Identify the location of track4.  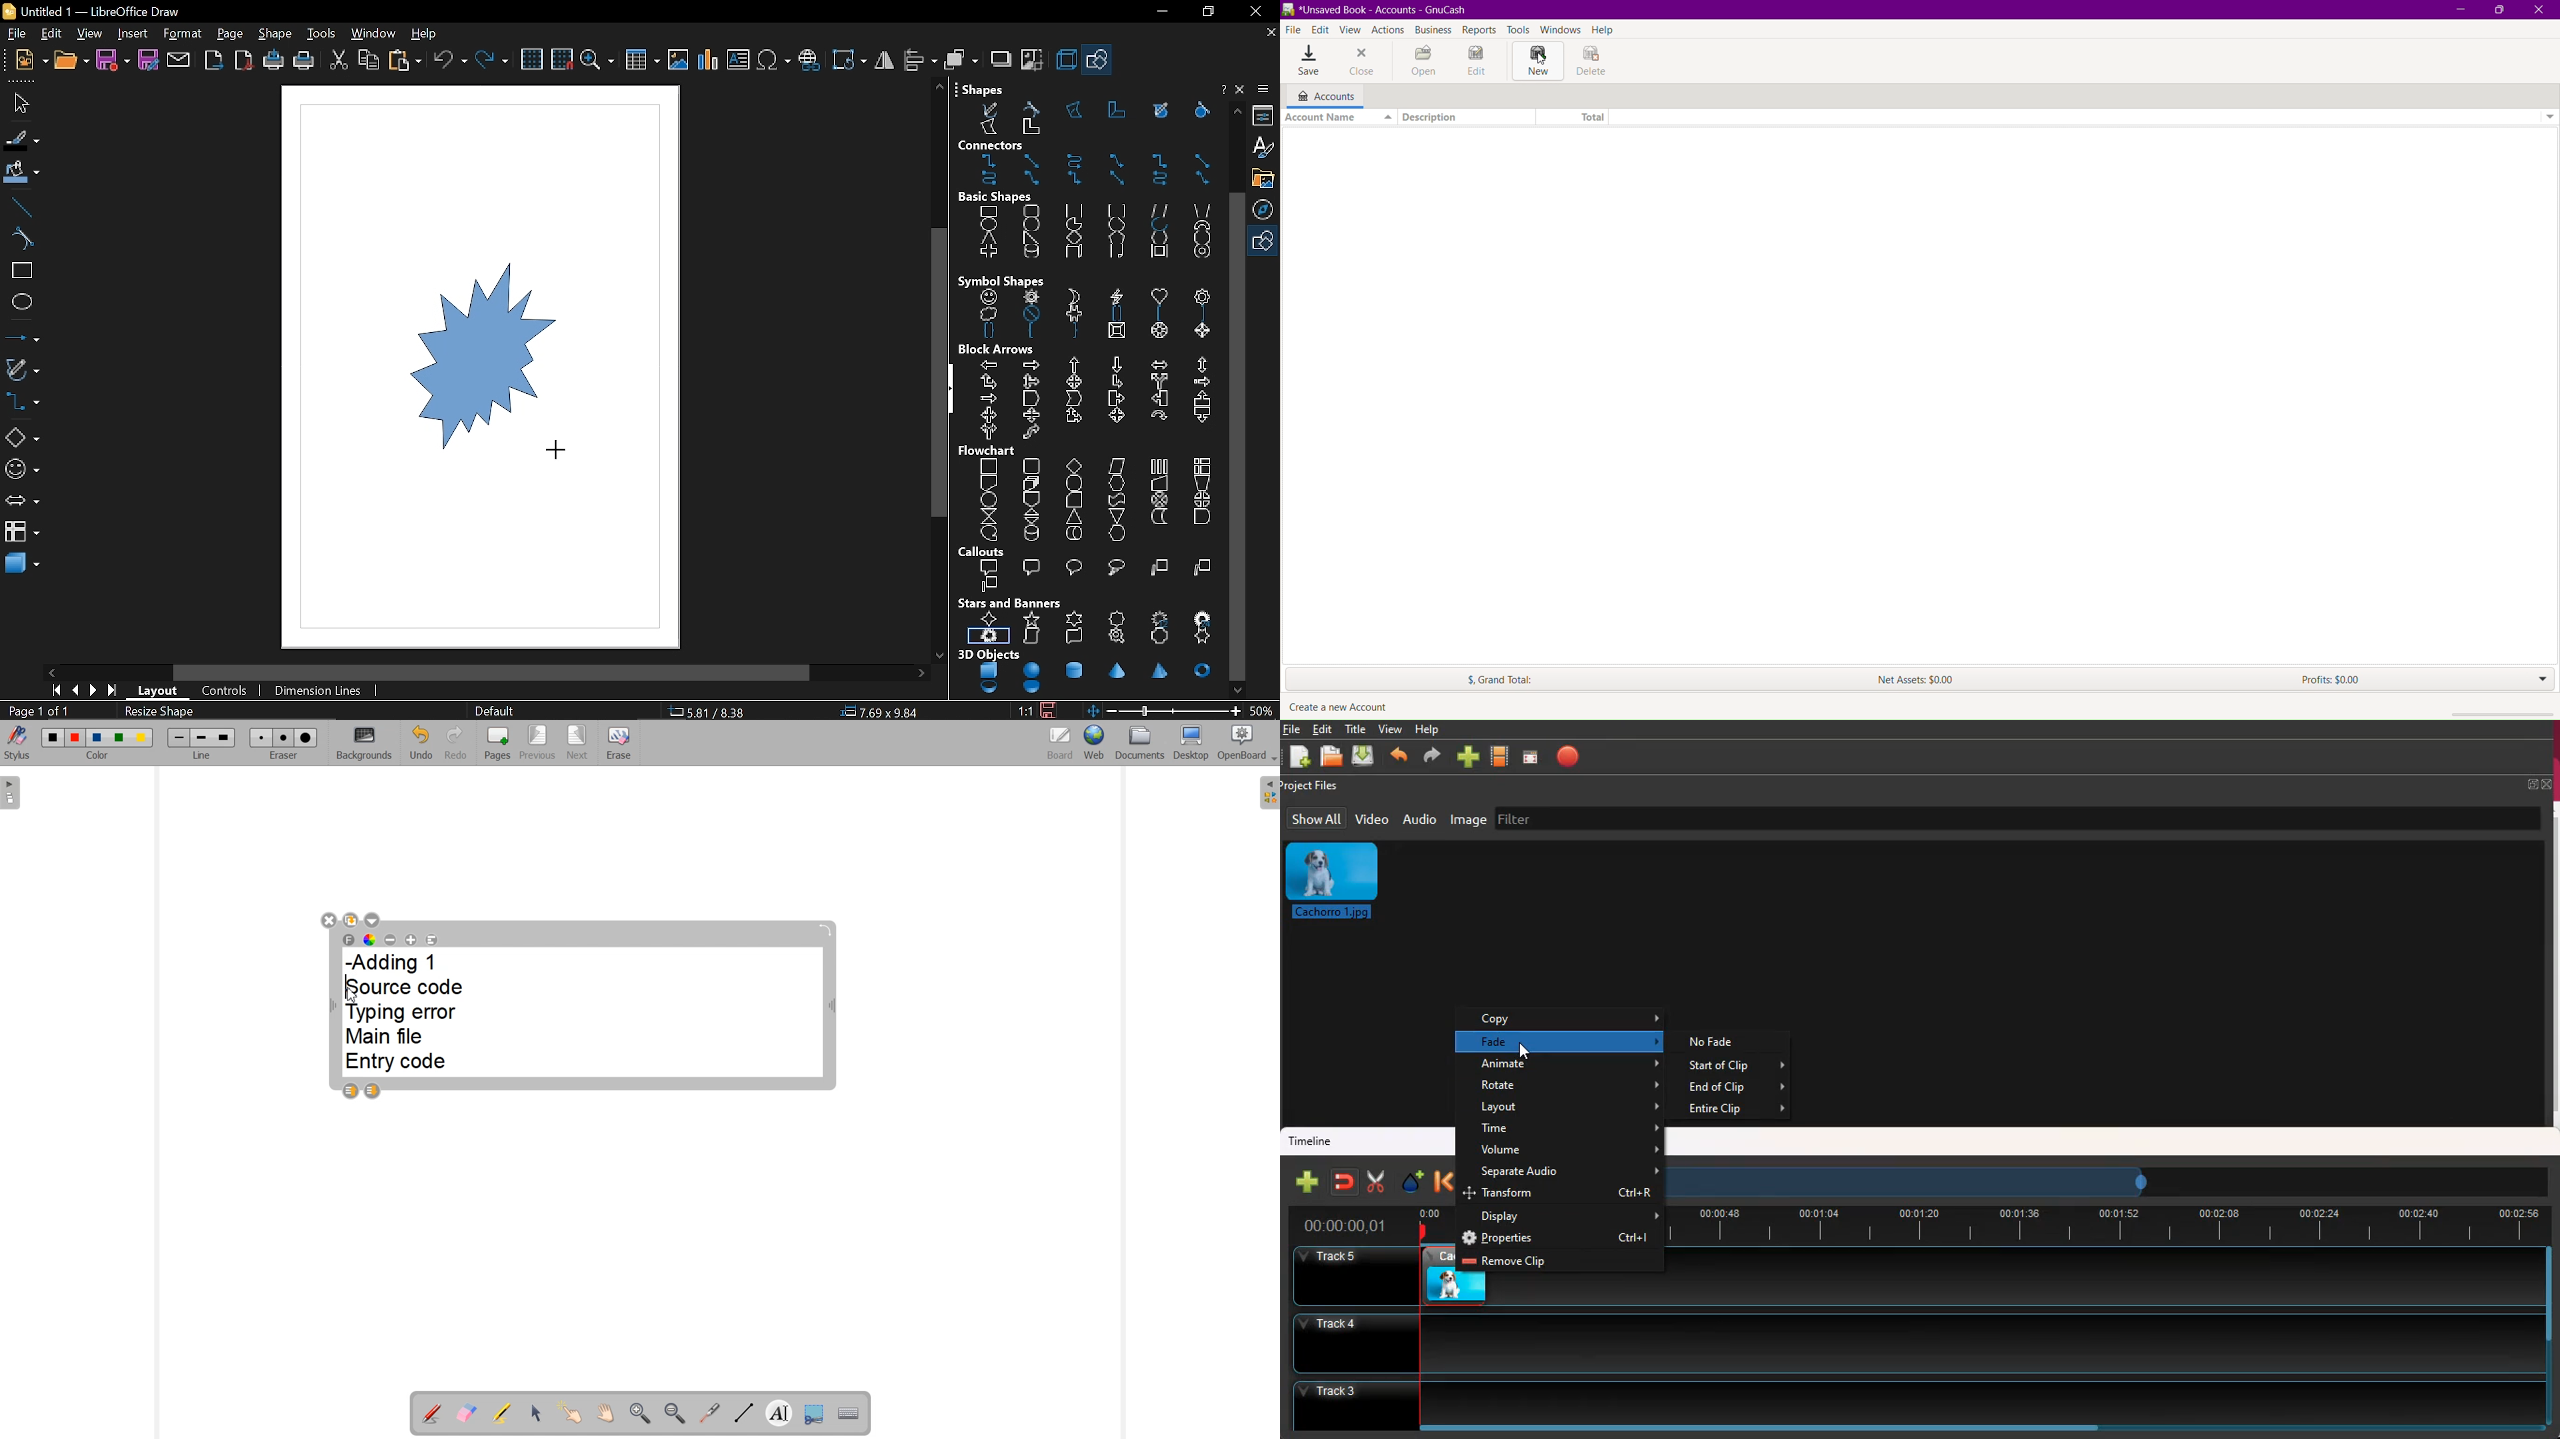
(1906, 1341).